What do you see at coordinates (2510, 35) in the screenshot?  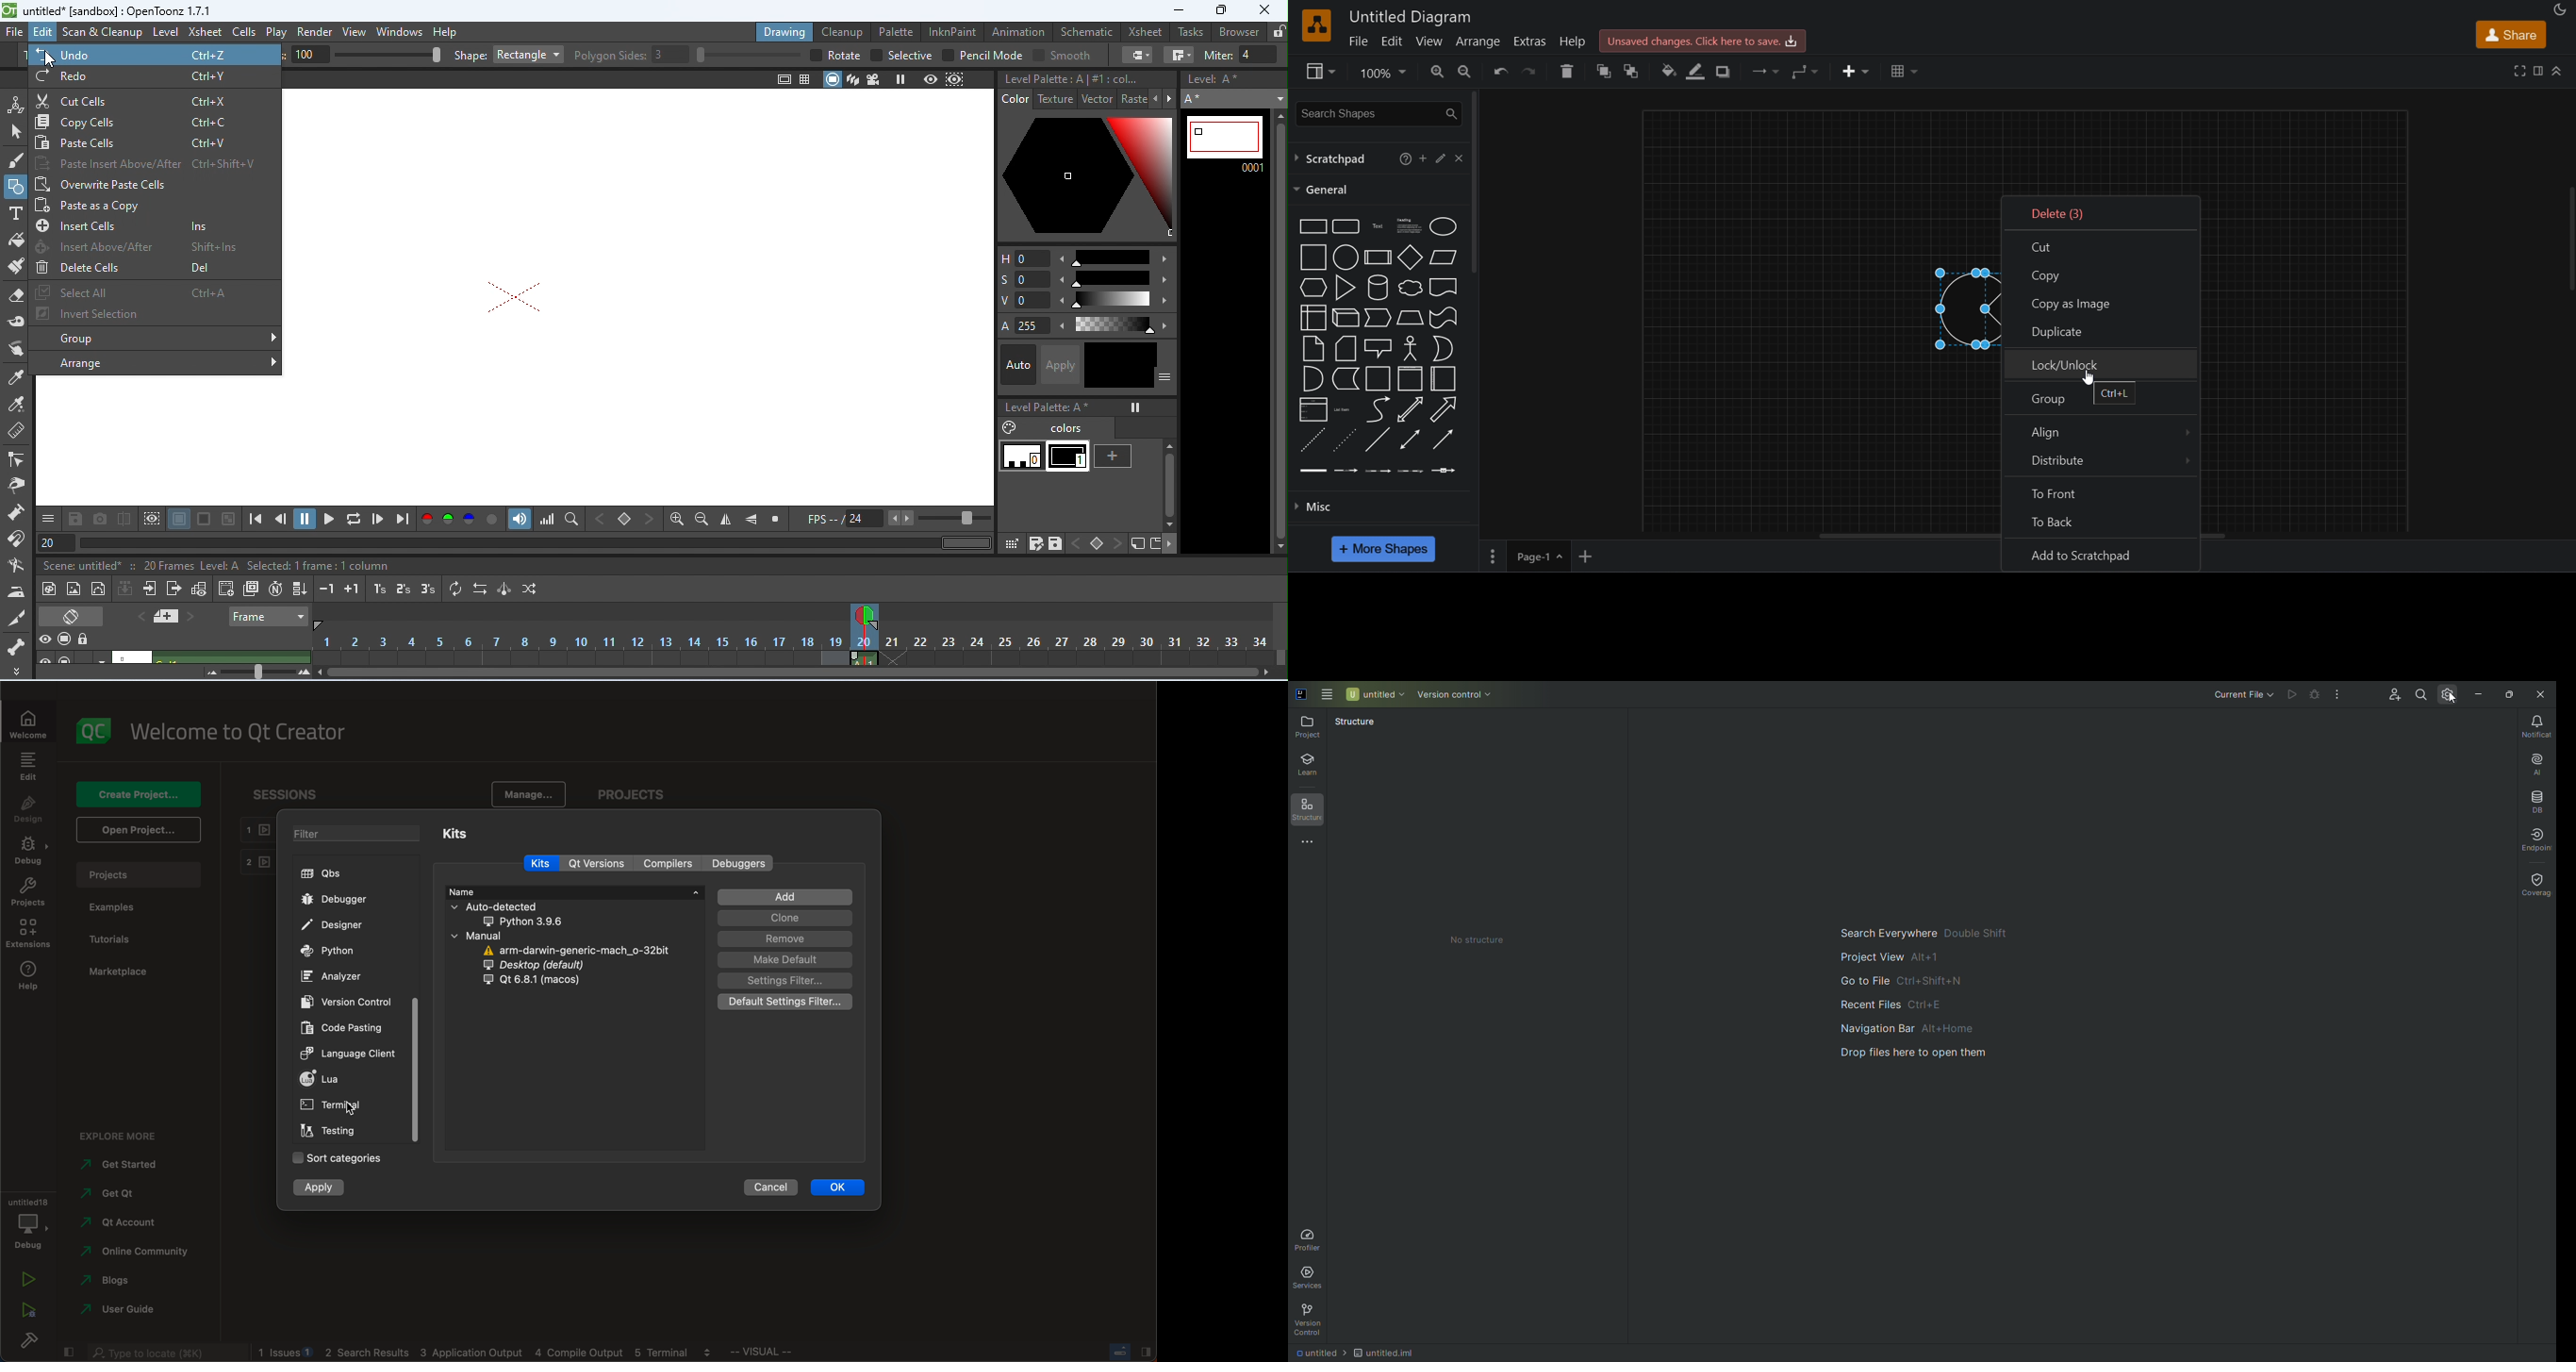 I see `share` at bounding box center [2510, 35].